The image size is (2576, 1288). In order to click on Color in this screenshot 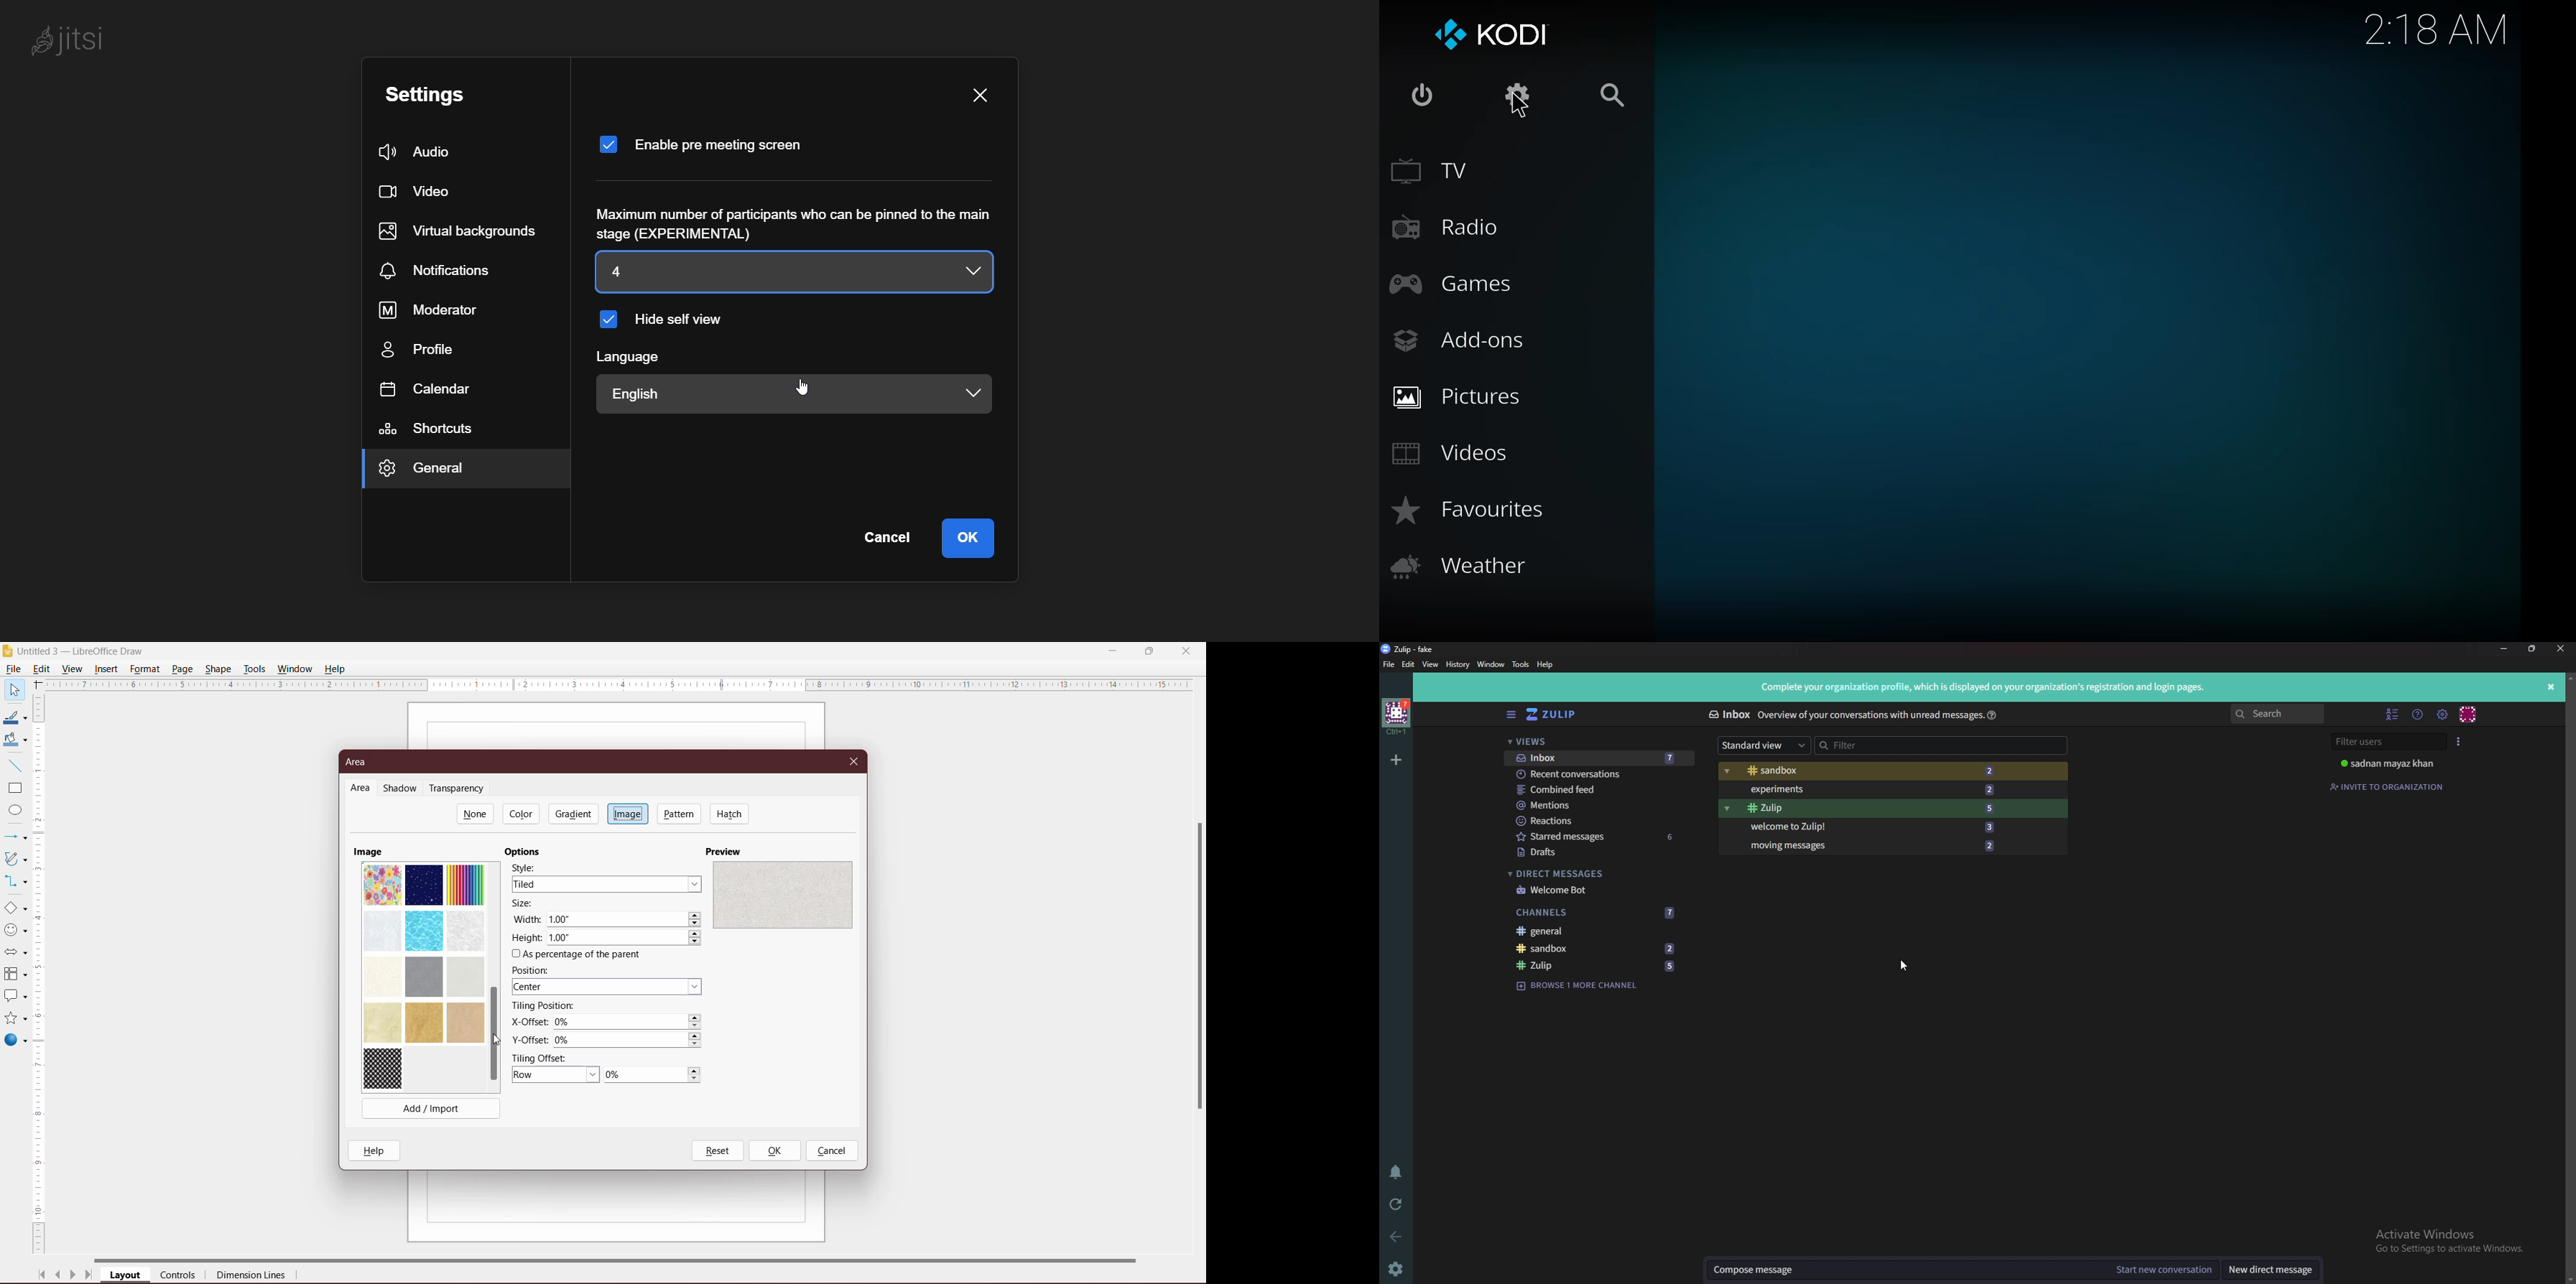, I will do `click(523, 813)`.